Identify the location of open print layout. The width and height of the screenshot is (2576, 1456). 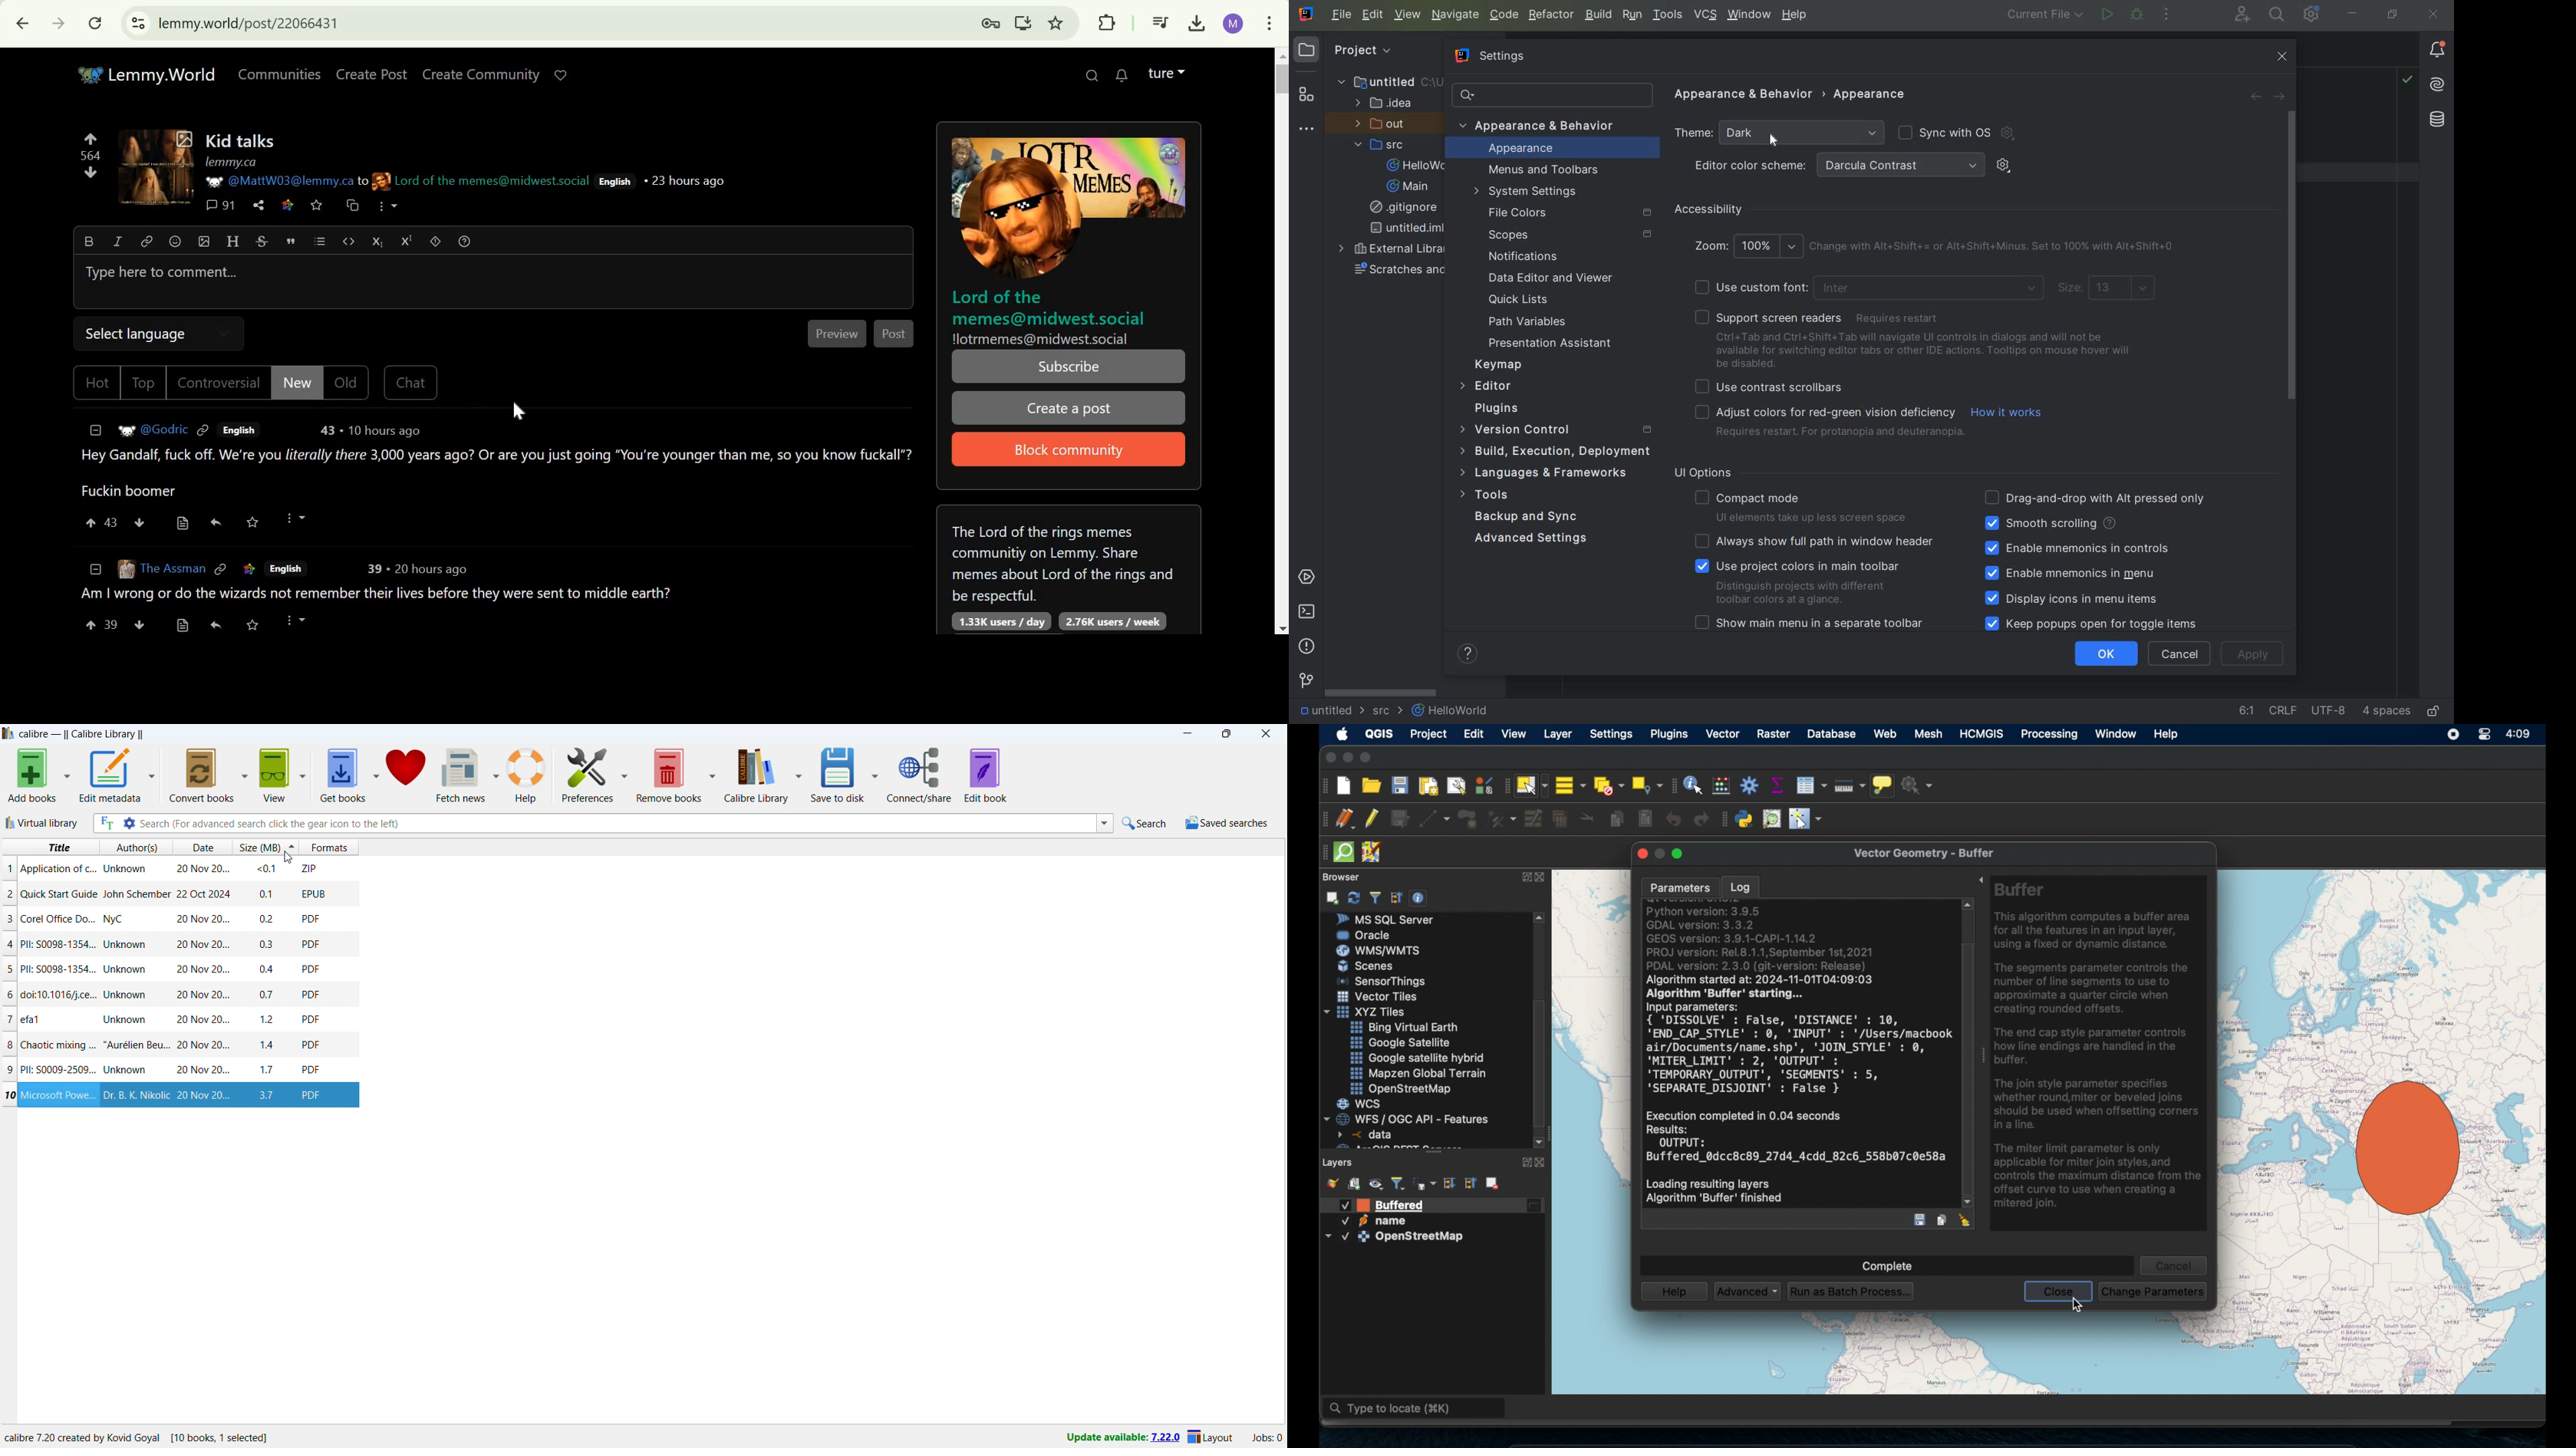
(1428, 788).